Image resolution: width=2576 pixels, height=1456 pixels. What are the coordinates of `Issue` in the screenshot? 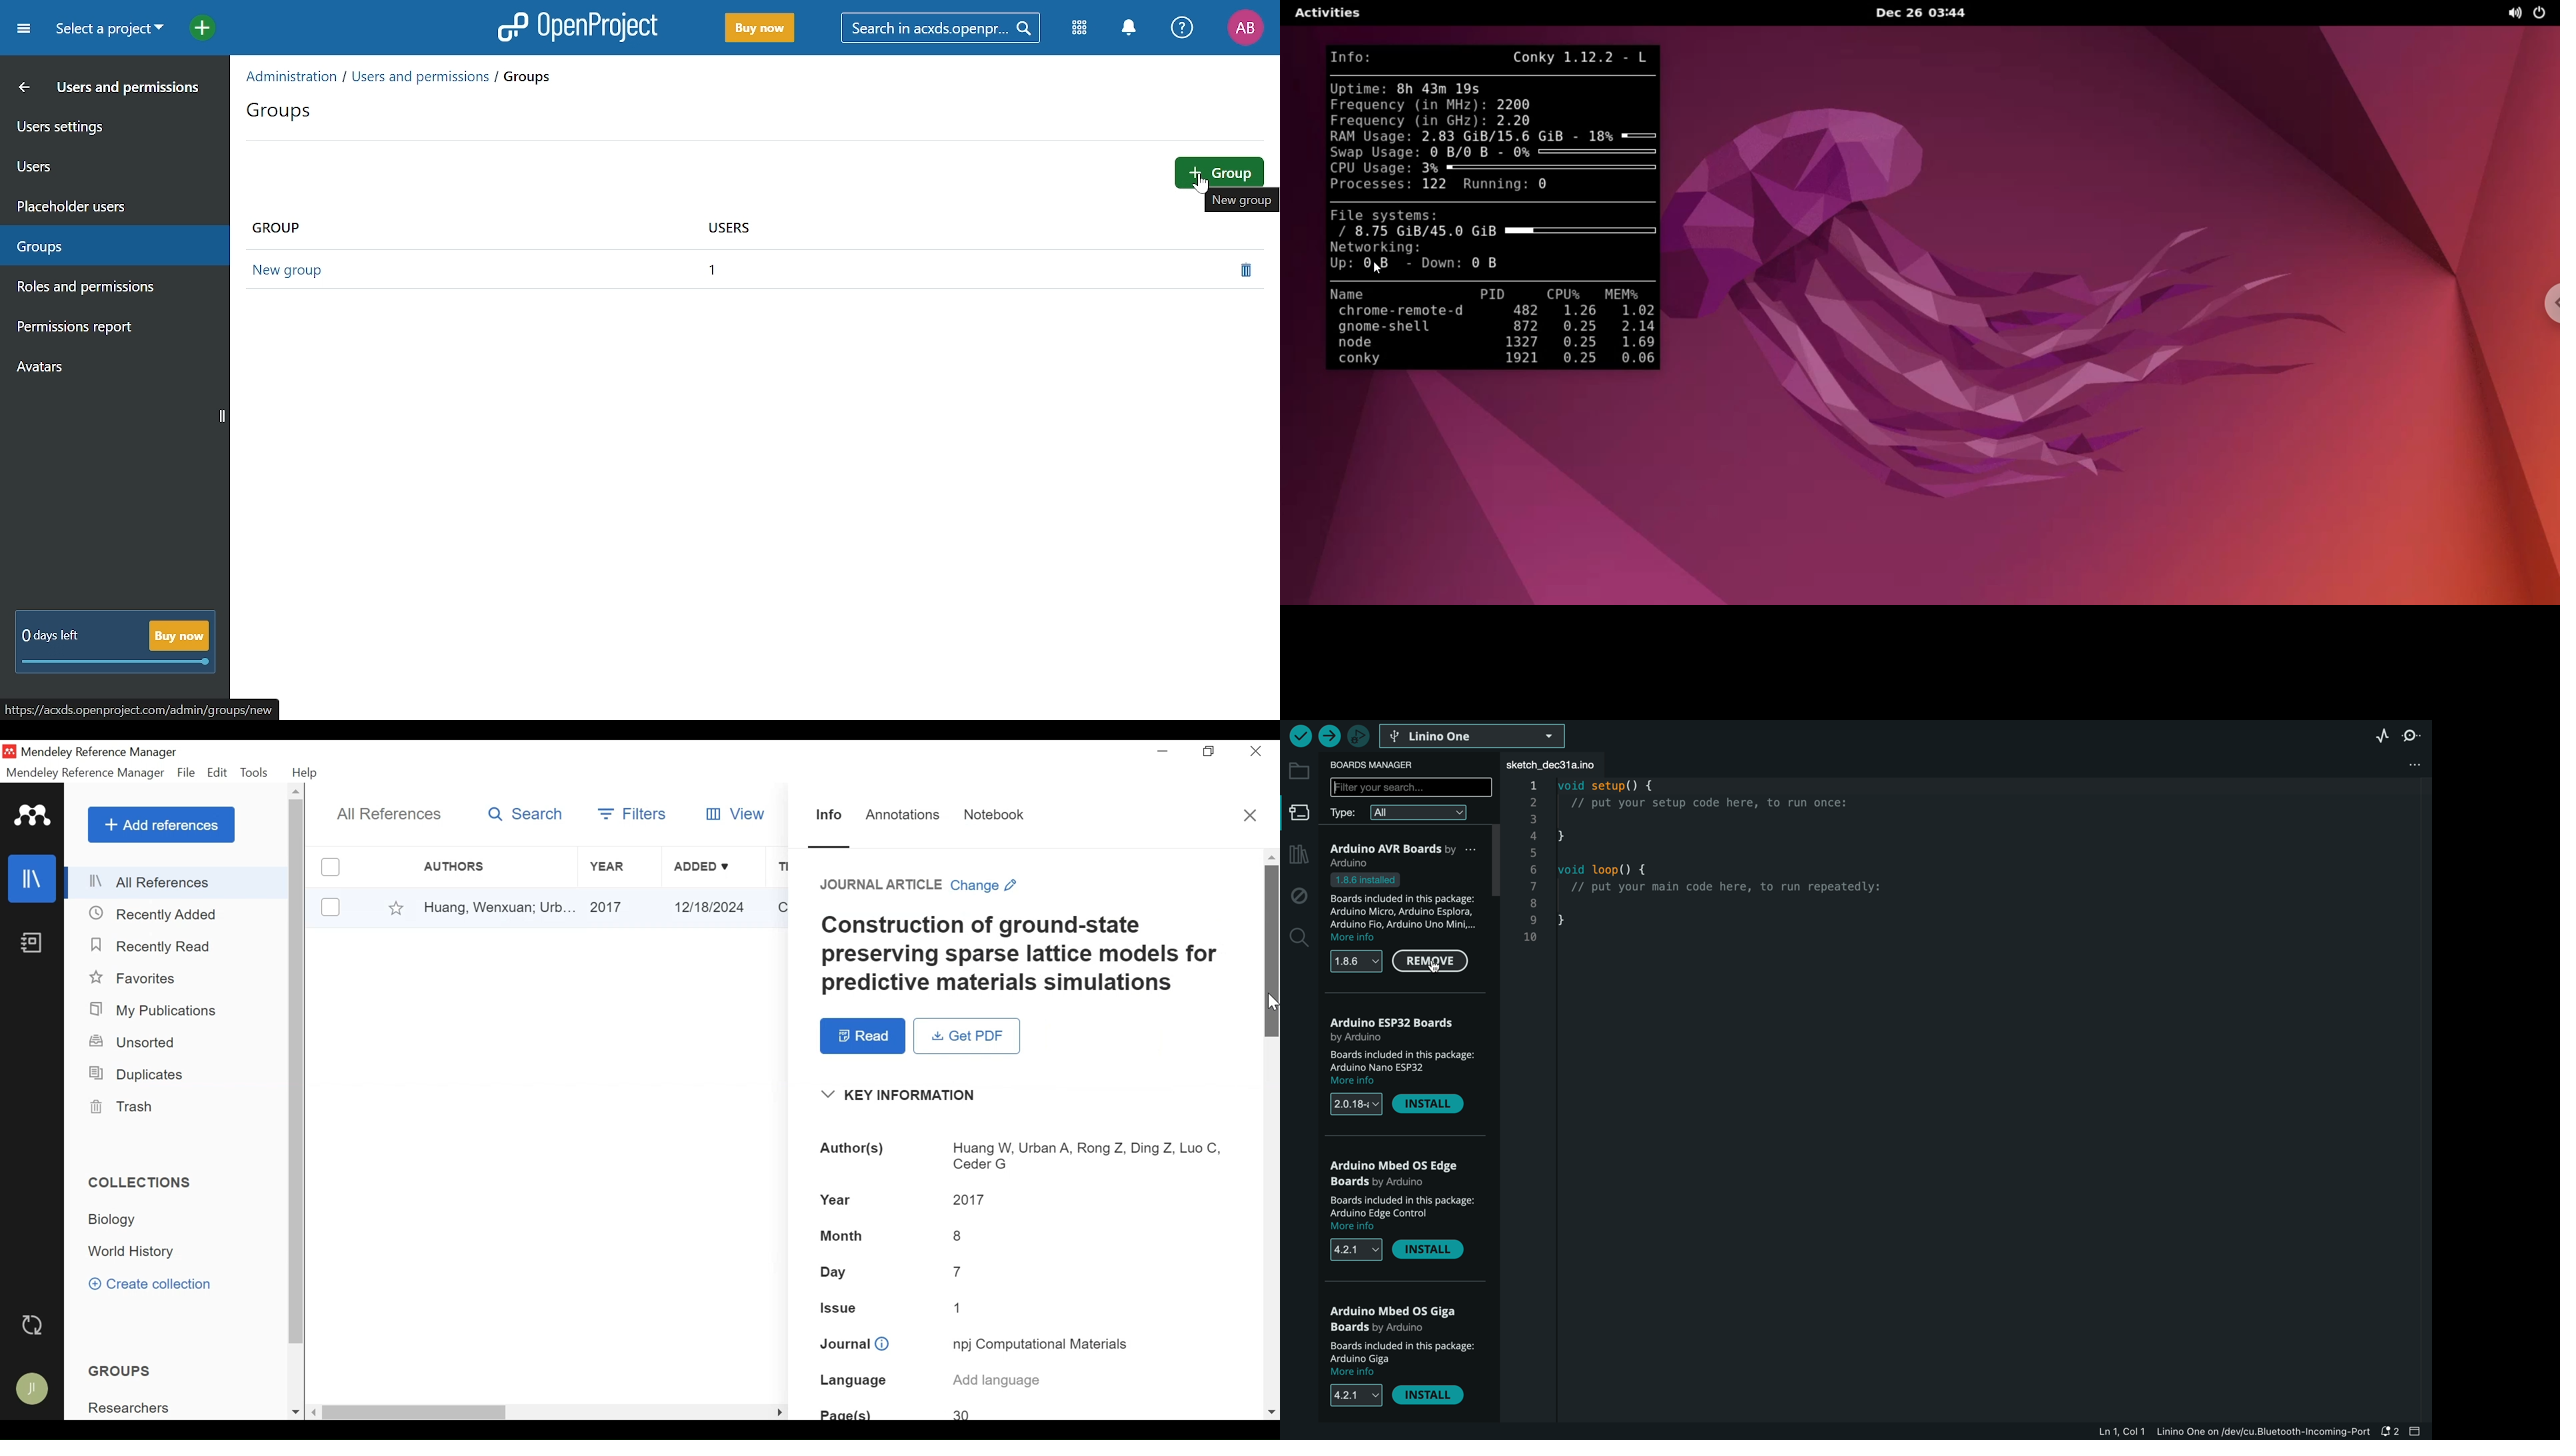 It's located at (841, 1308).